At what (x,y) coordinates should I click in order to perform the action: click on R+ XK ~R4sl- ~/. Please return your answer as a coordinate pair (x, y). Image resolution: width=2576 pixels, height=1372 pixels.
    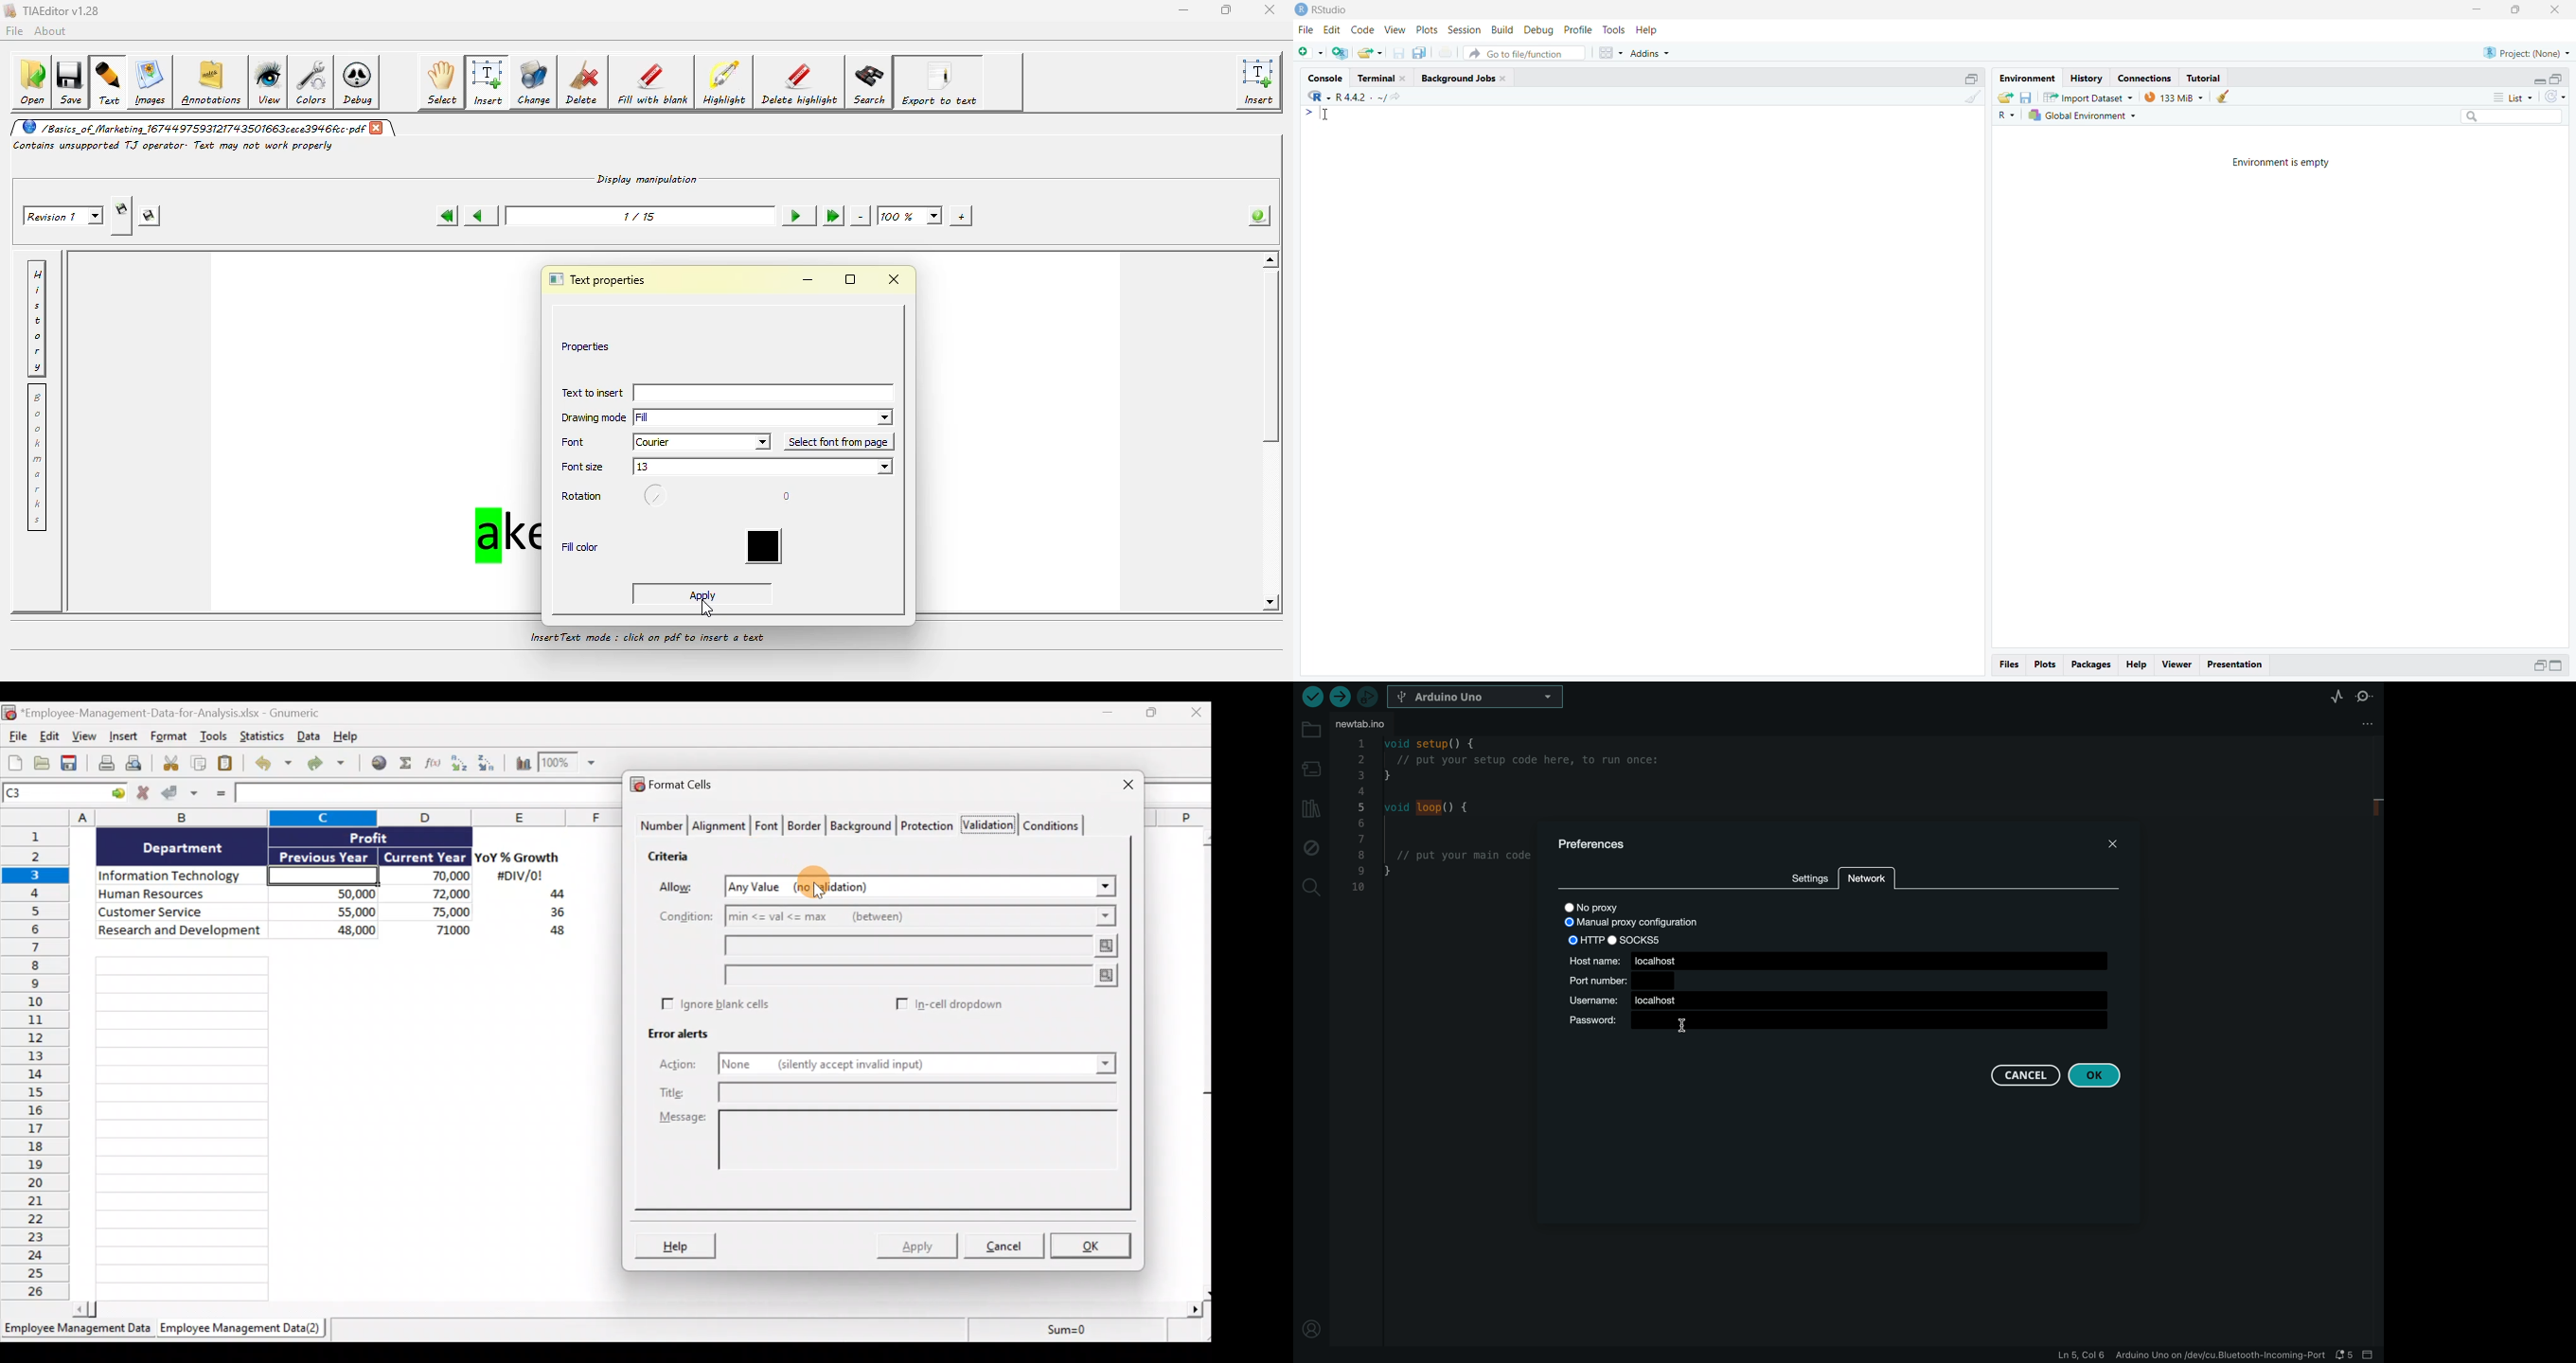
    Looking at the image, I should click on (1355, 97).